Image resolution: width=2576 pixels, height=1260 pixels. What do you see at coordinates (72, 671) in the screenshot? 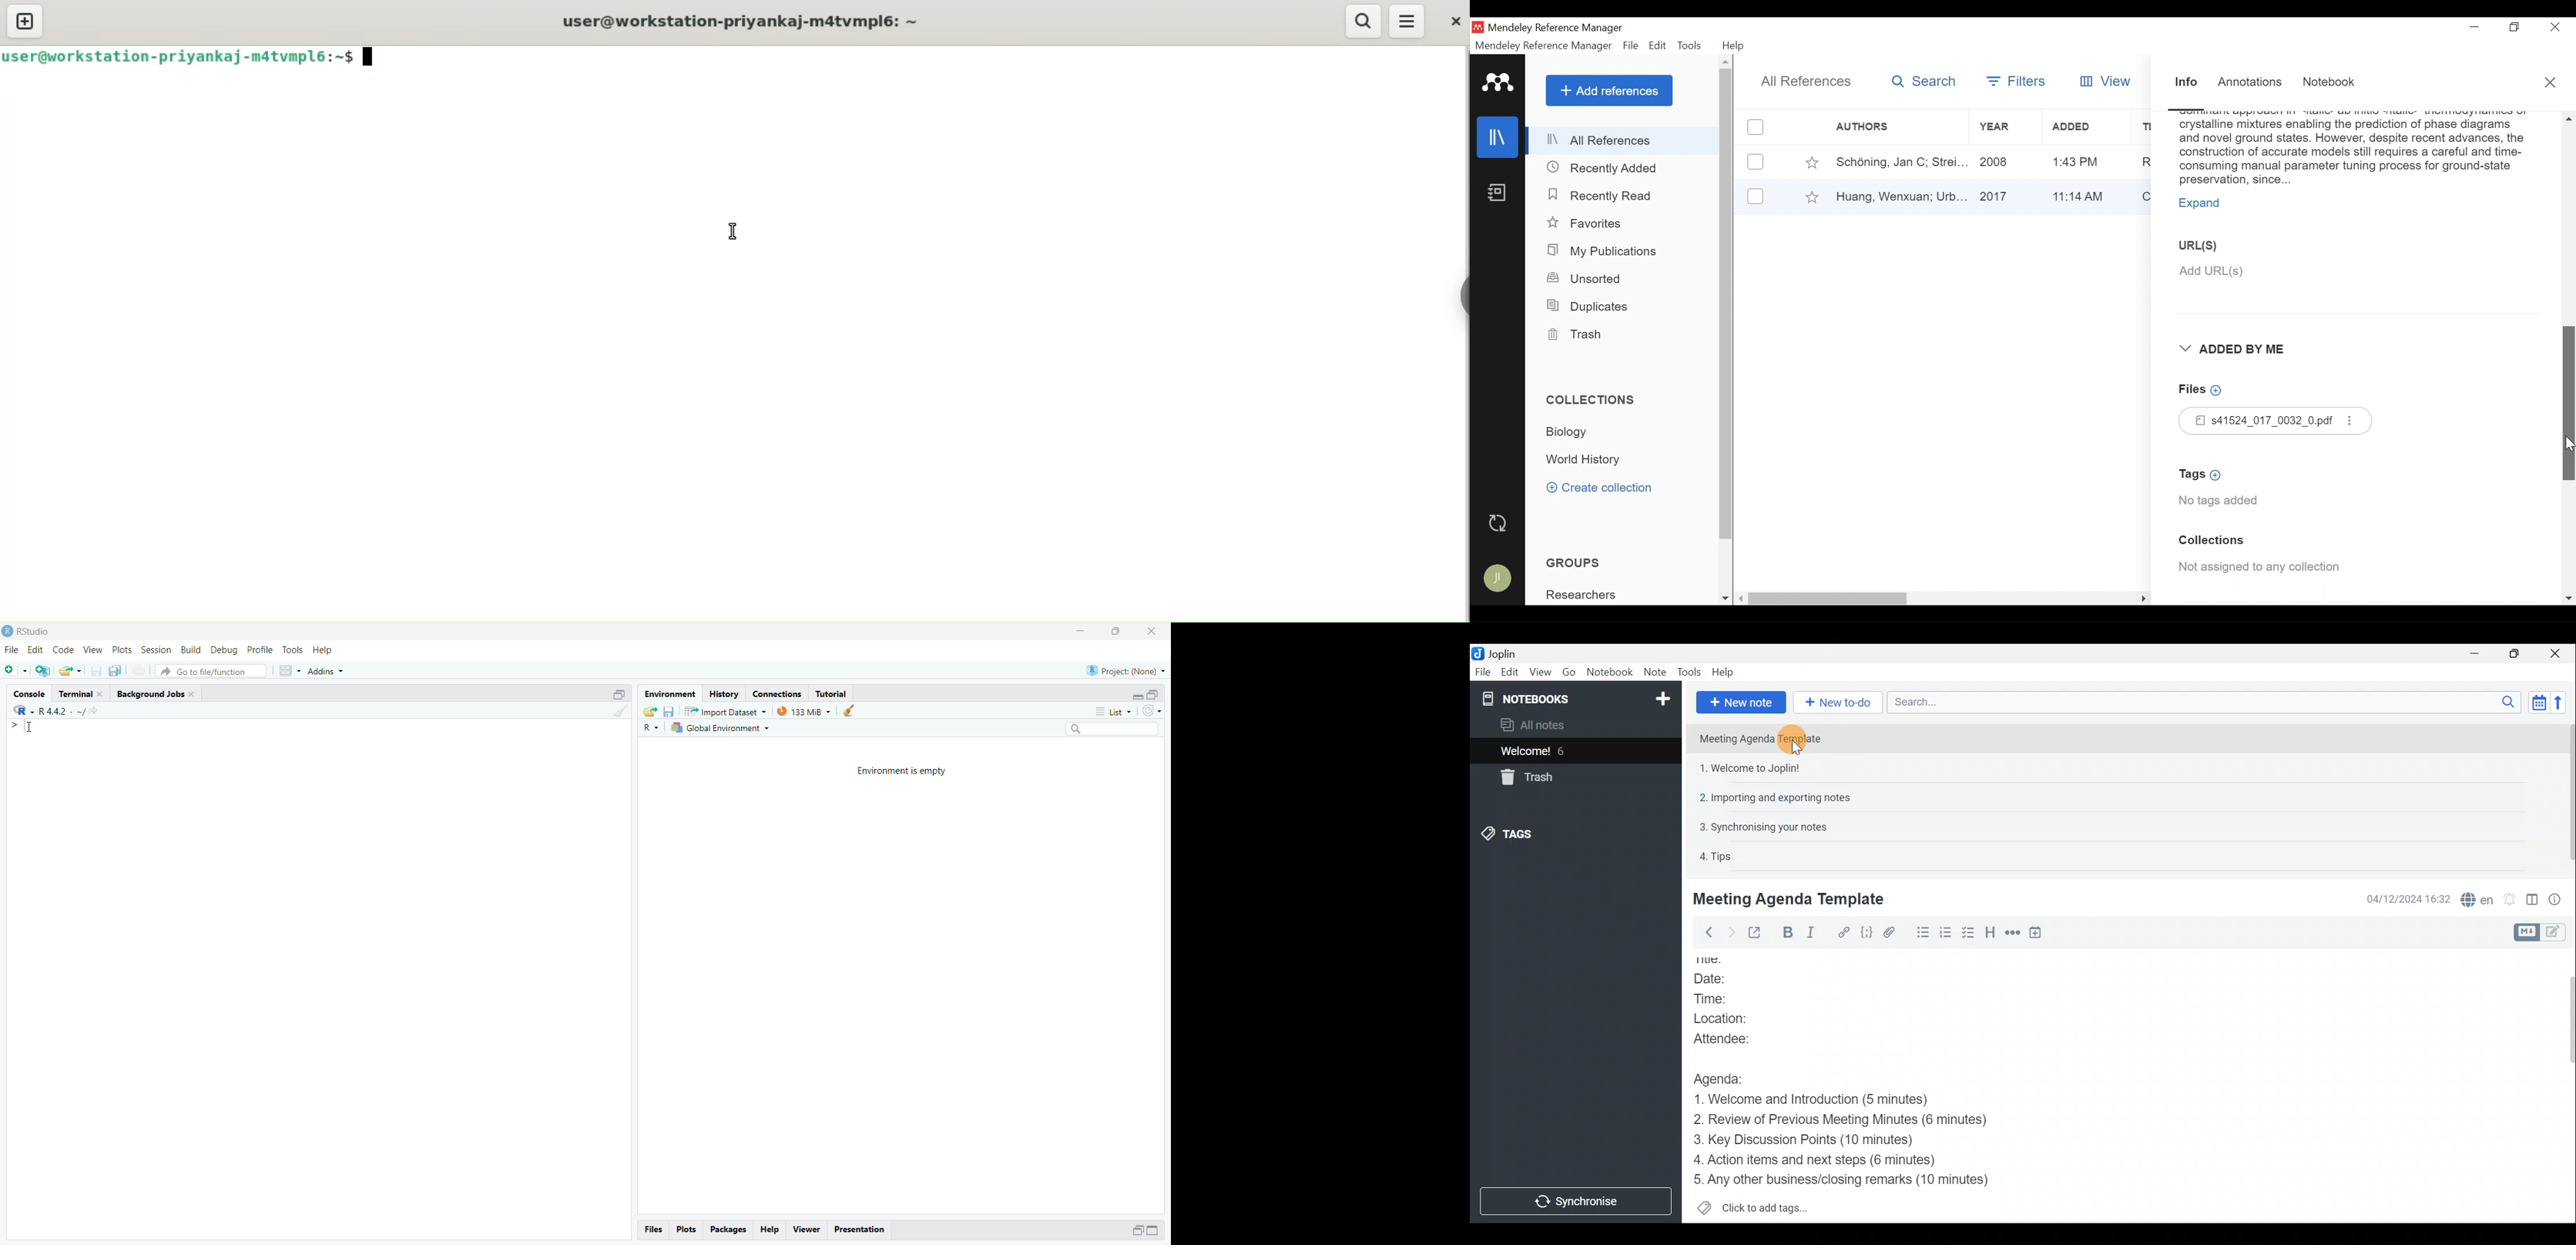
I see `Open an existing file(Ctrl+o)` at bounding box center [72, 671].